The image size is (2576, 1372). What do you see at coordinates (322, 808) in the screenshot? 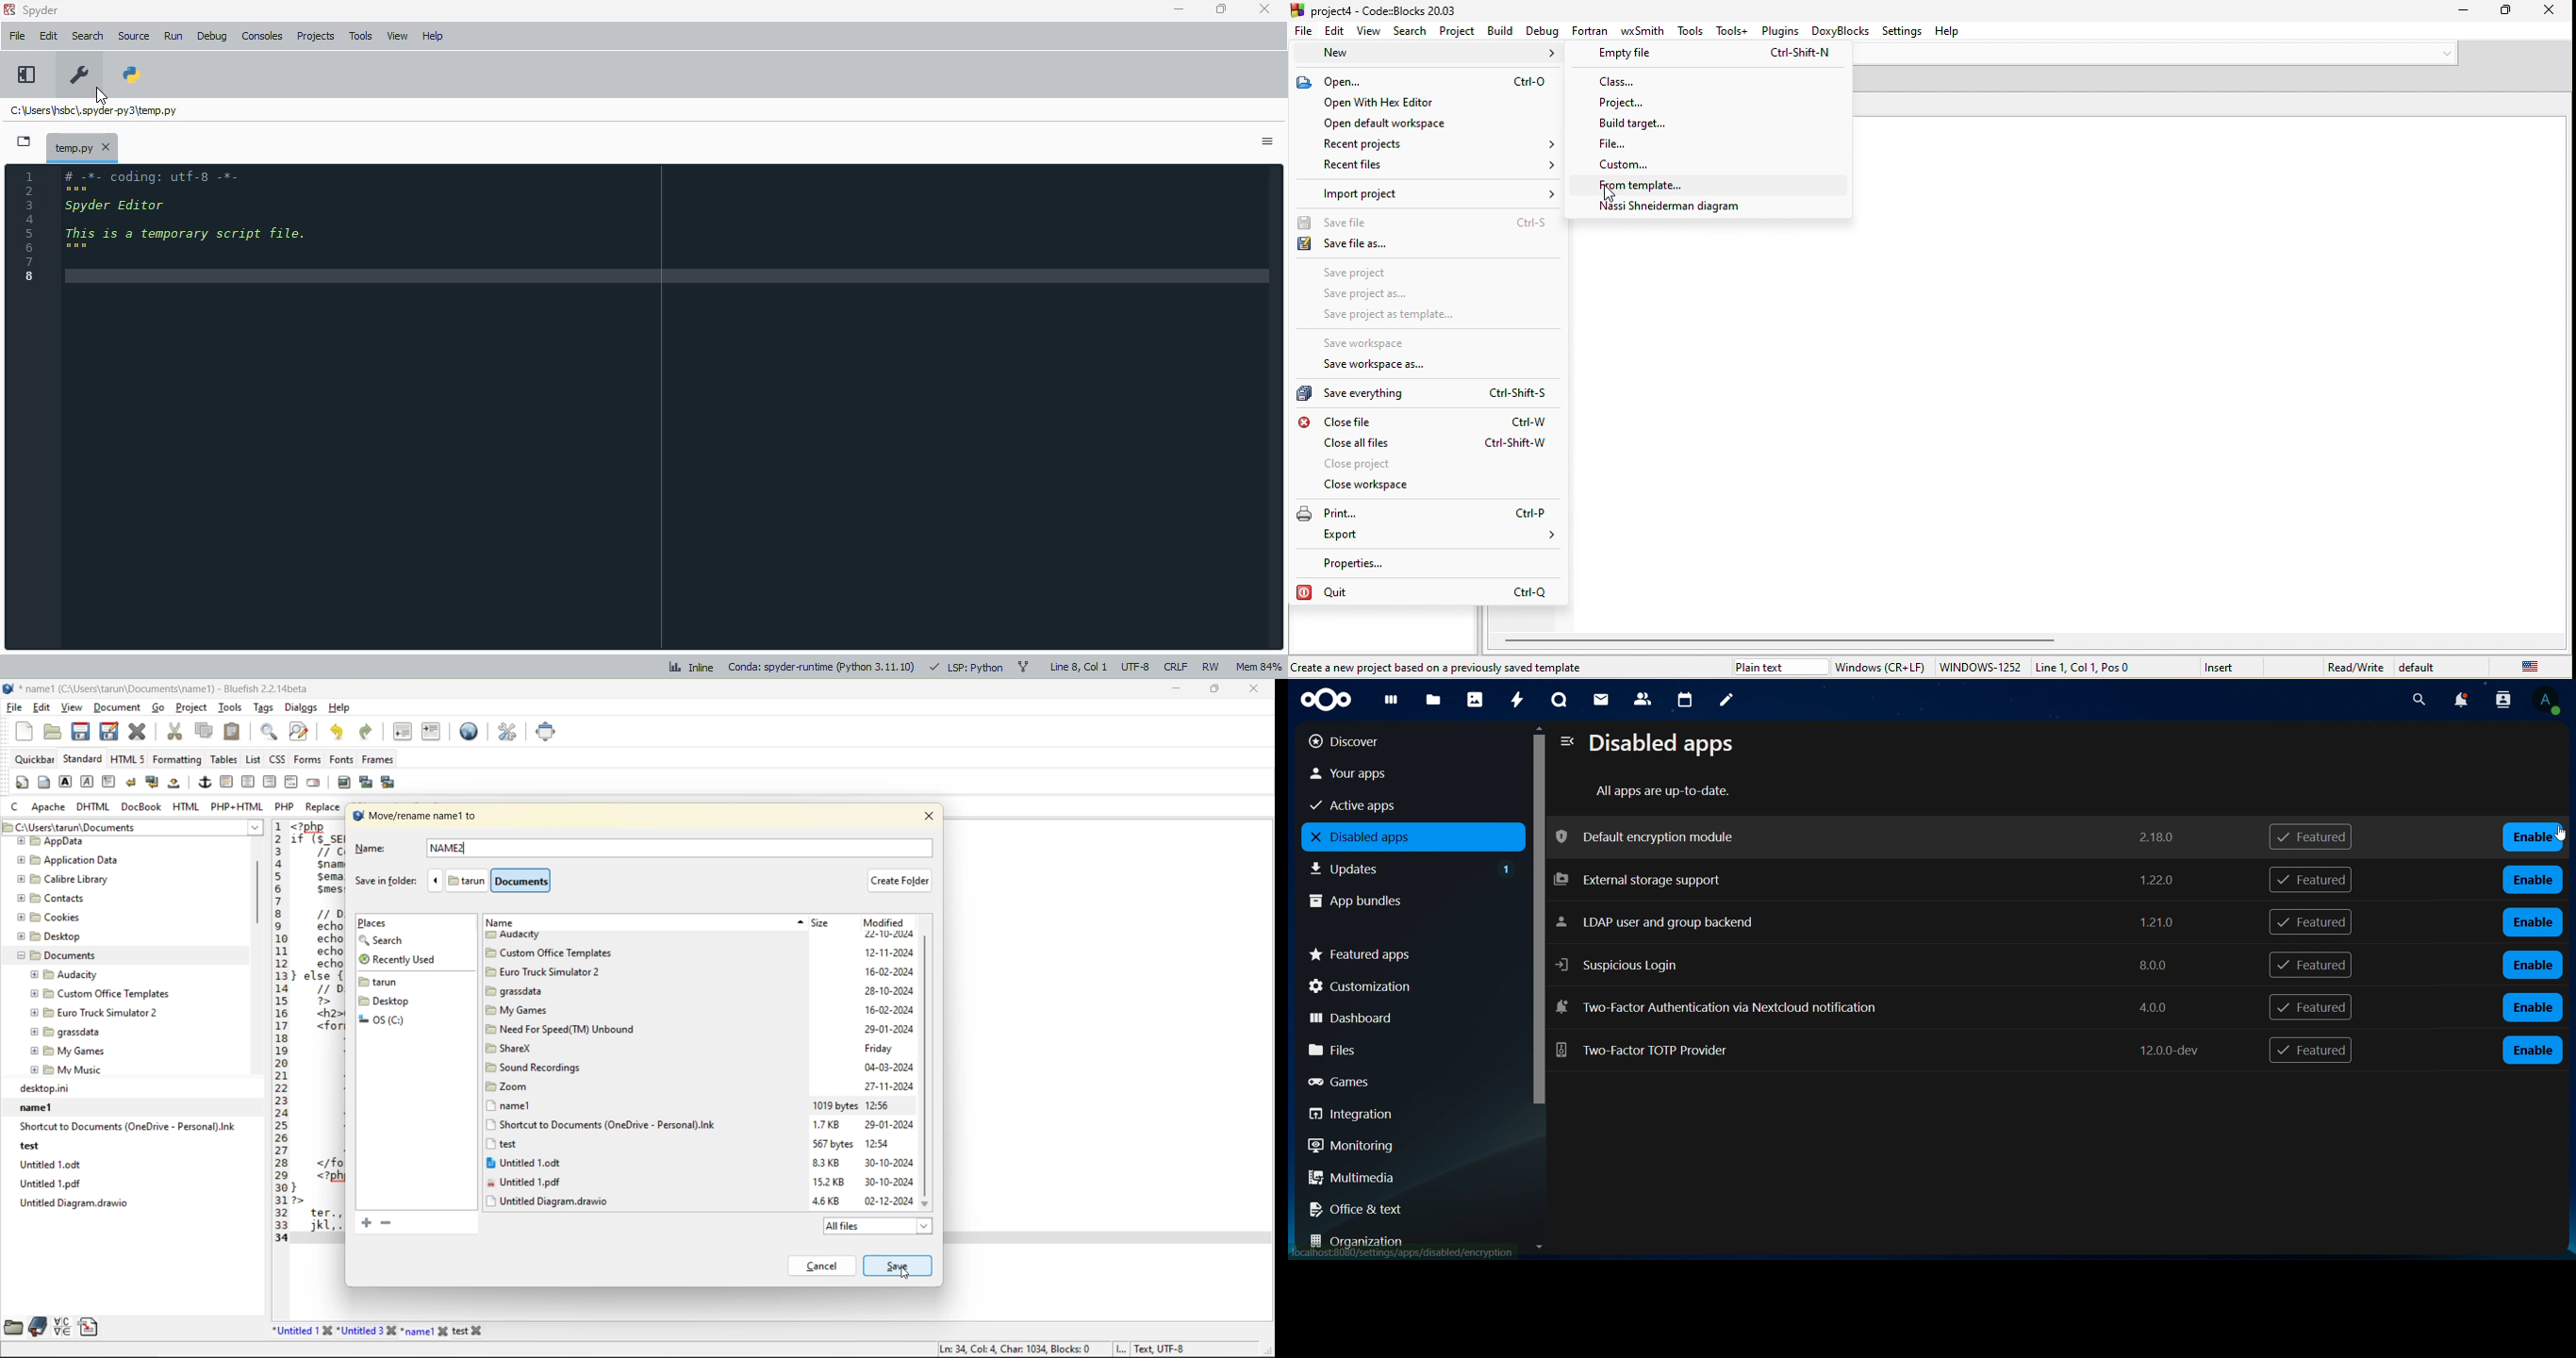
I see `replace` at bounding box center [322, 808].